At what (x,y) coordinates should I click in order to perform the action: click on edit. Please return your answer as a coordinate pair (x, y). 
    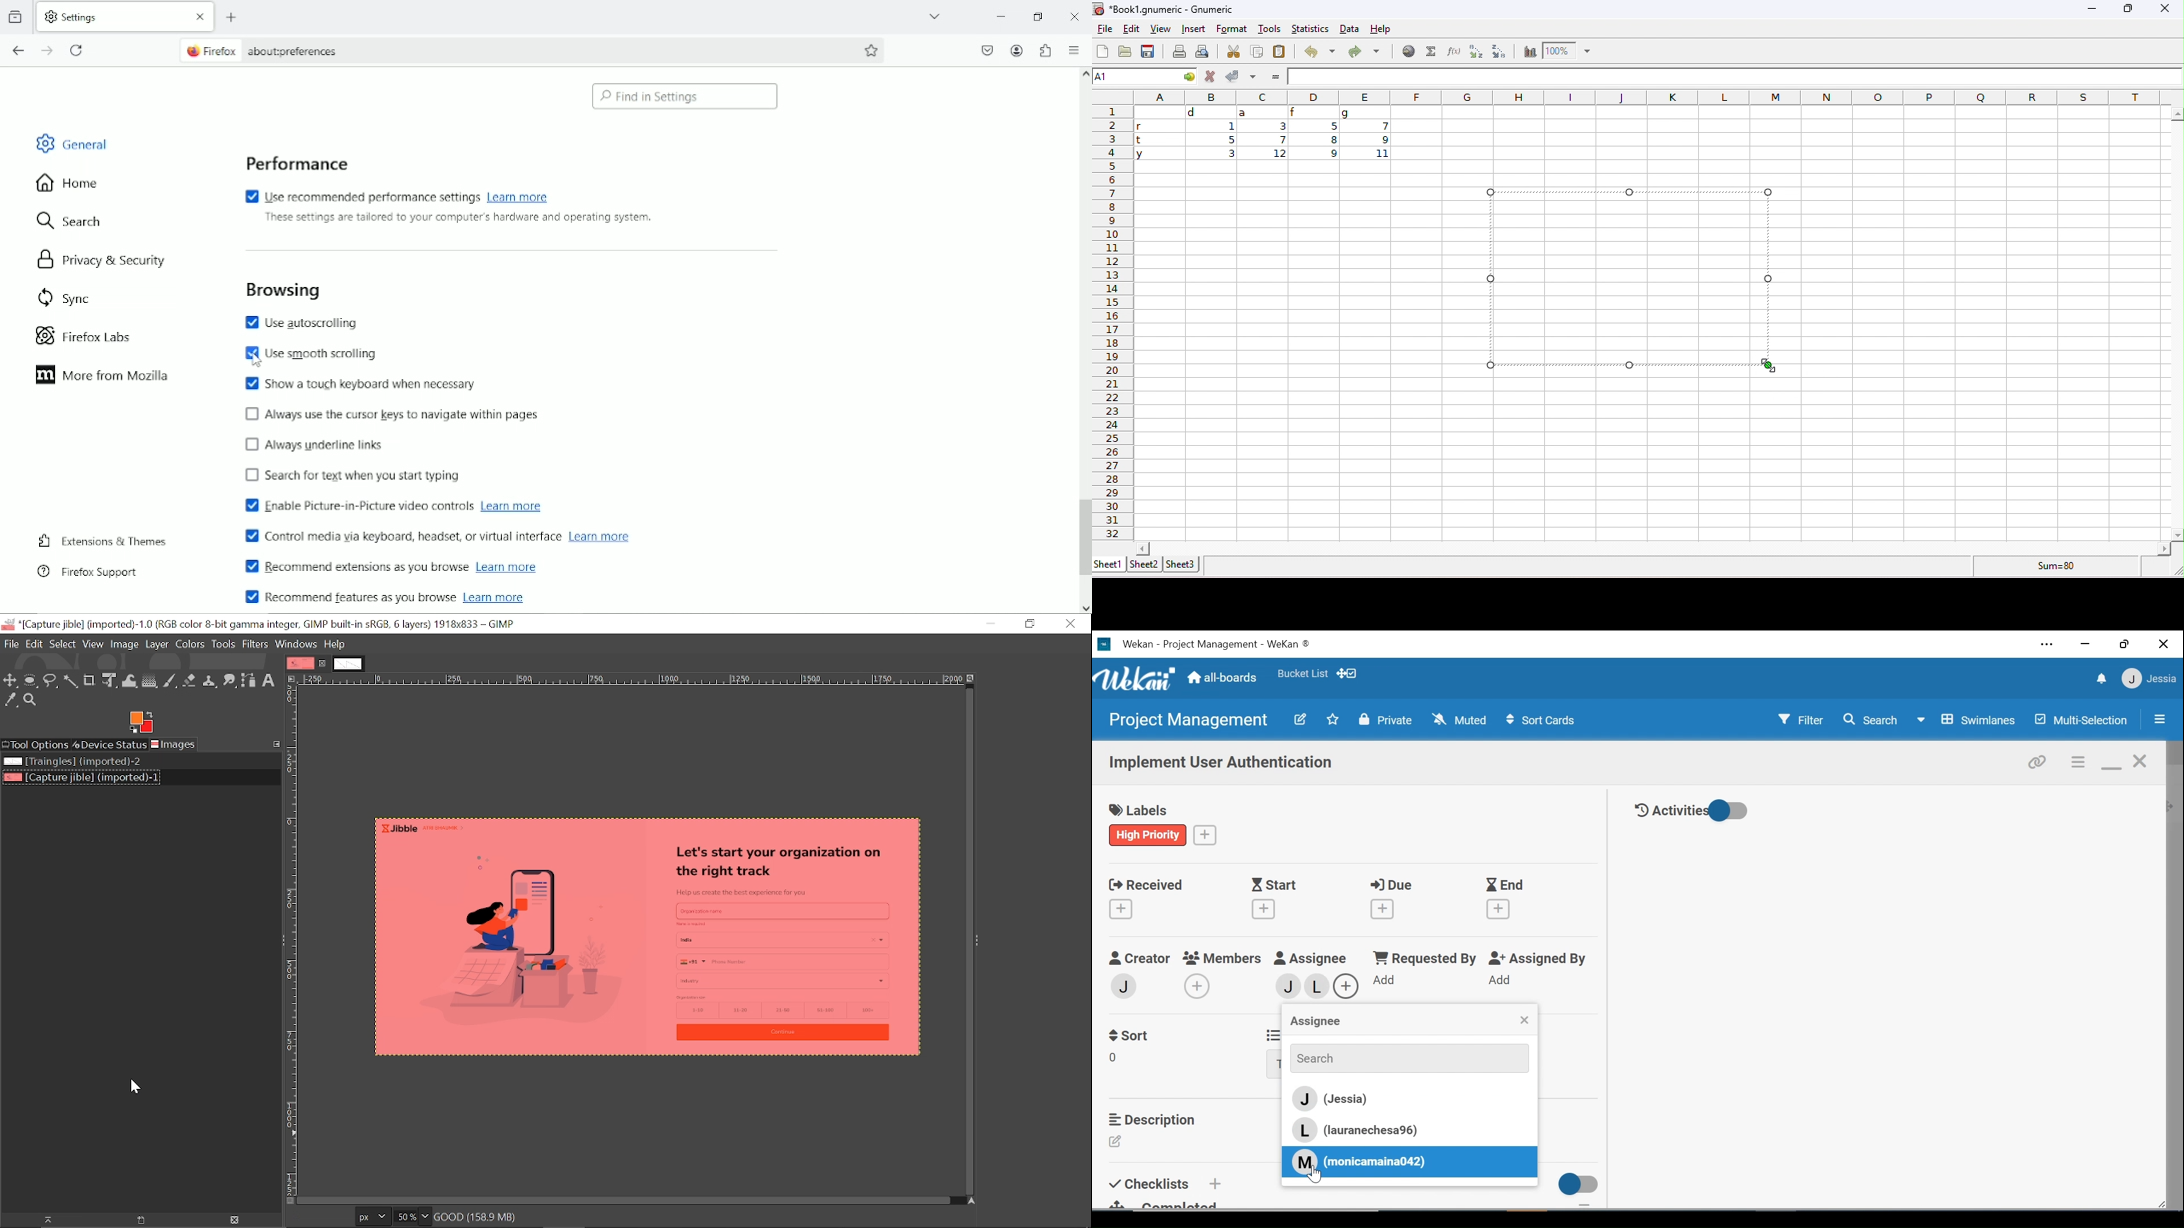
    Looking at the image, I should click on (1133, 30).